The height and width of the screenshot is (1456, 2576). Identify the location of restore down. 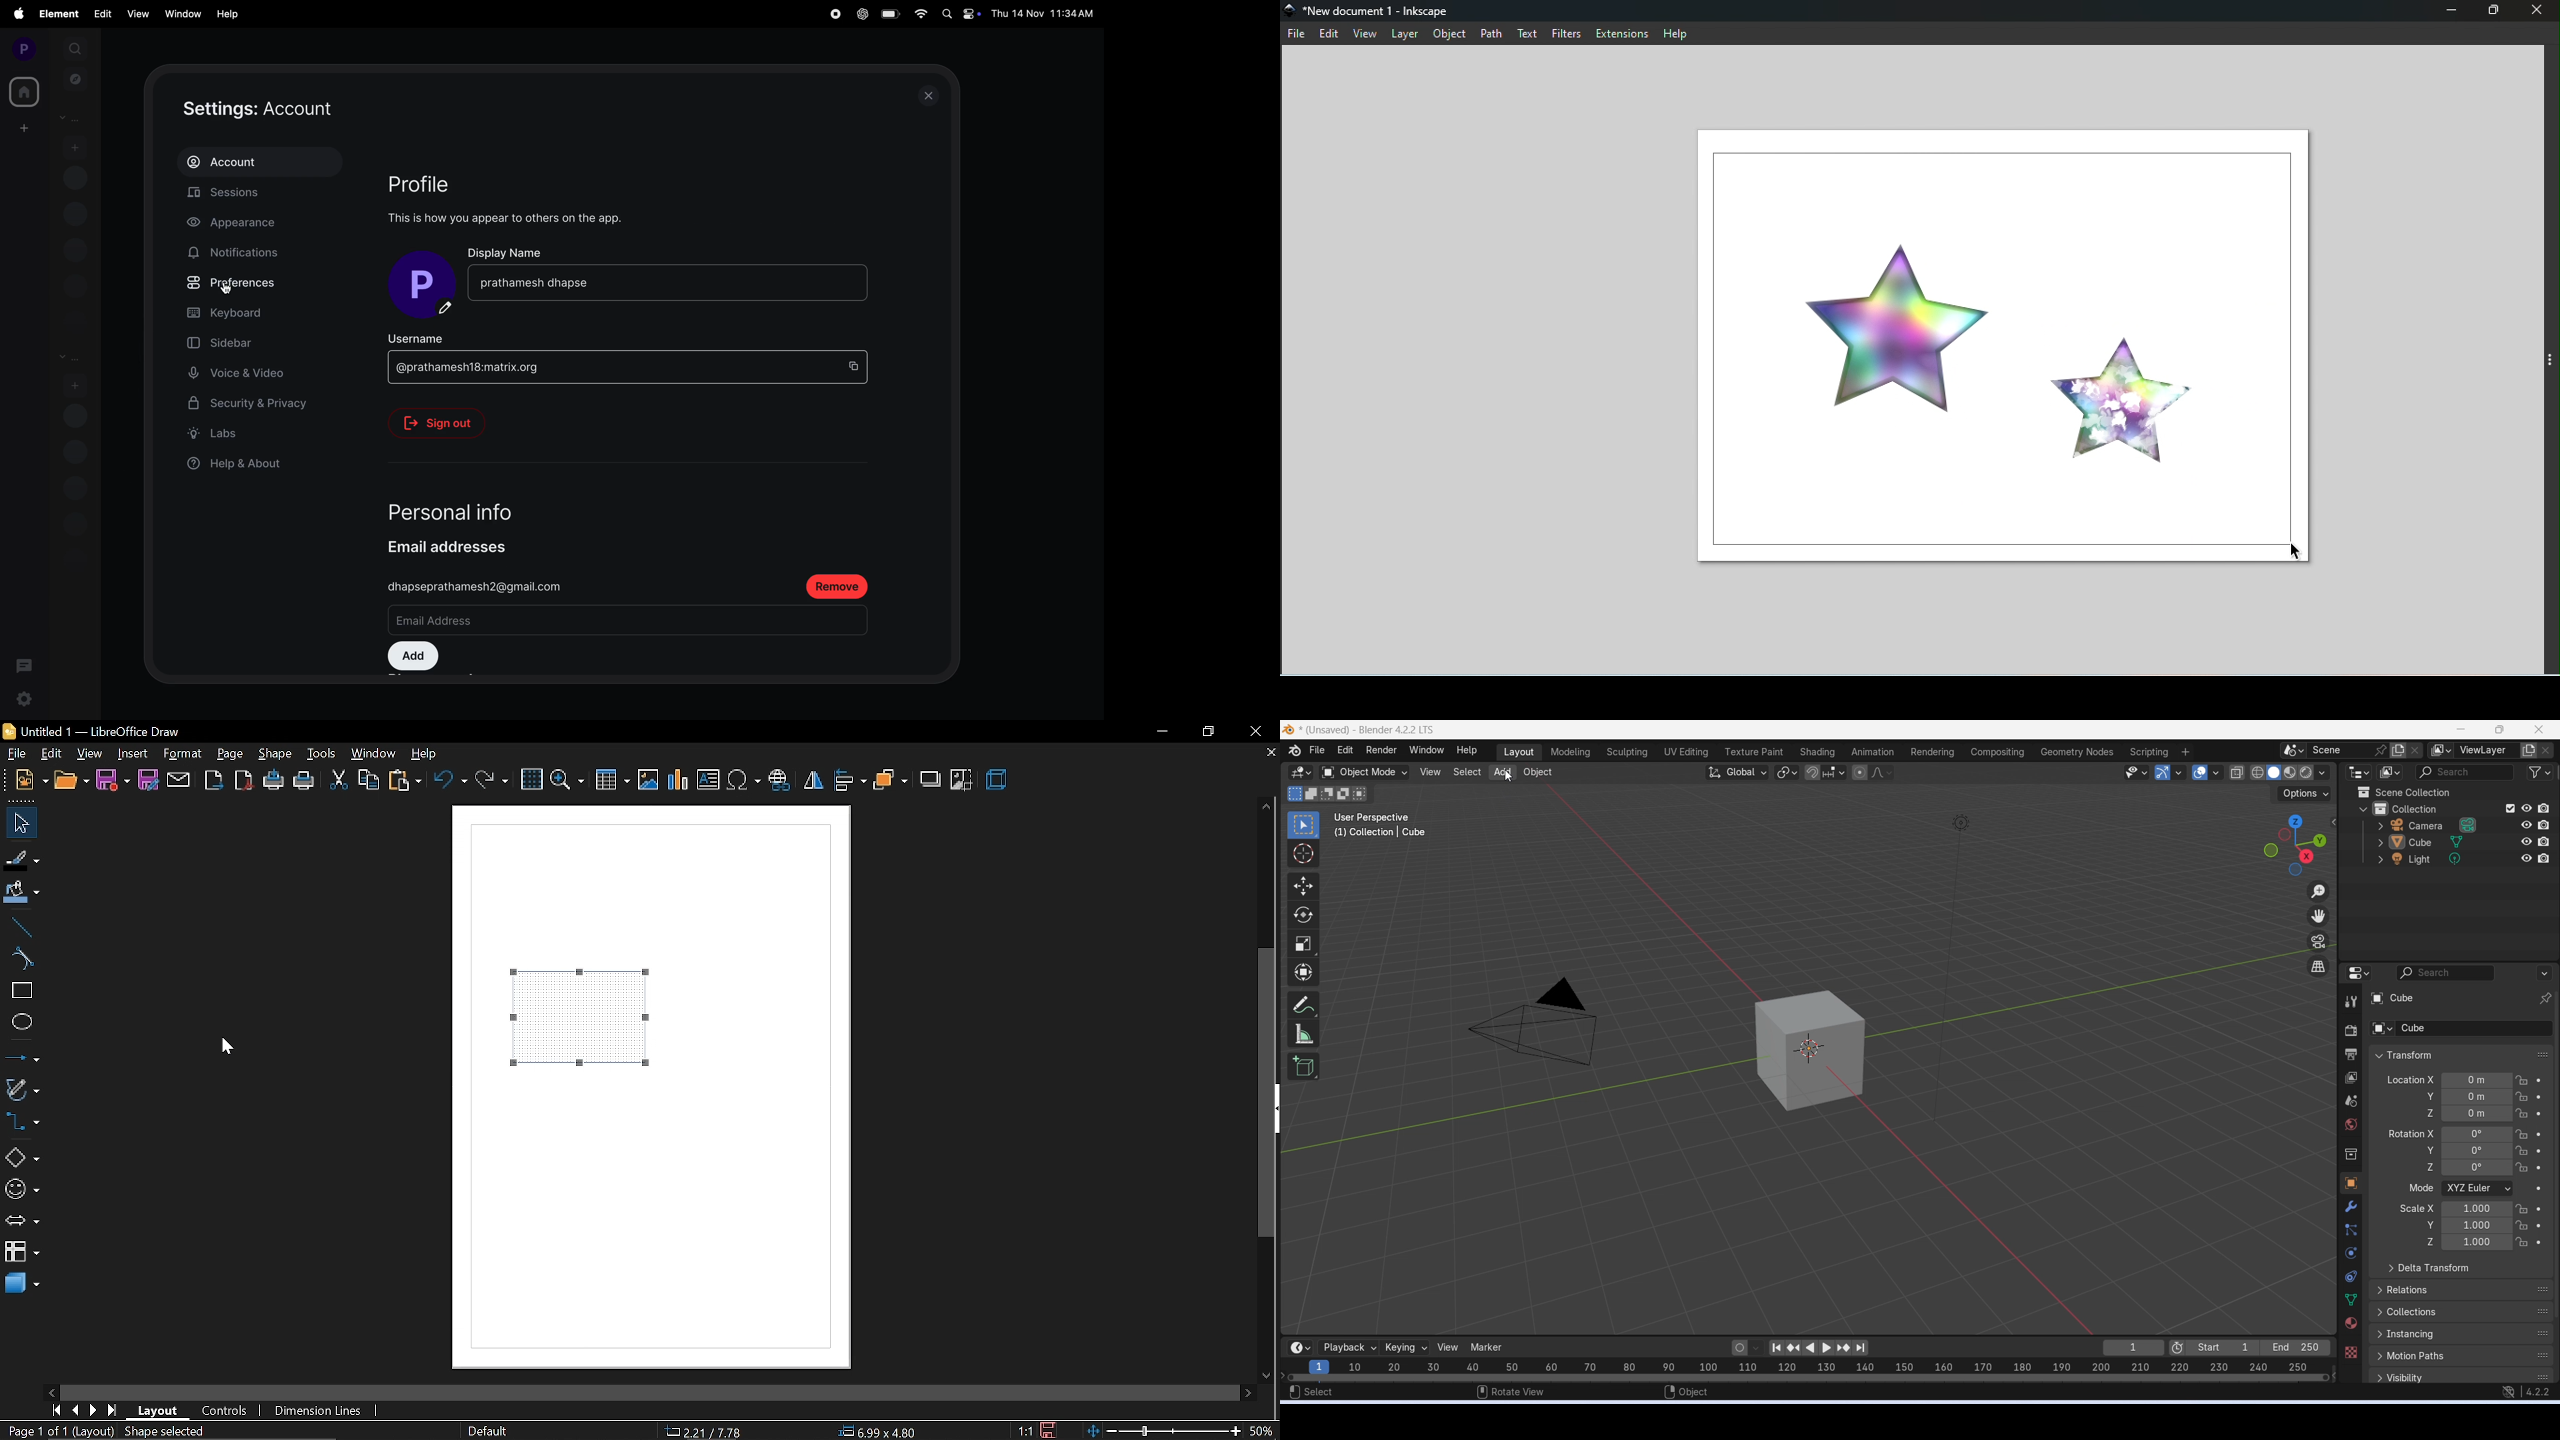
(1210, 732).